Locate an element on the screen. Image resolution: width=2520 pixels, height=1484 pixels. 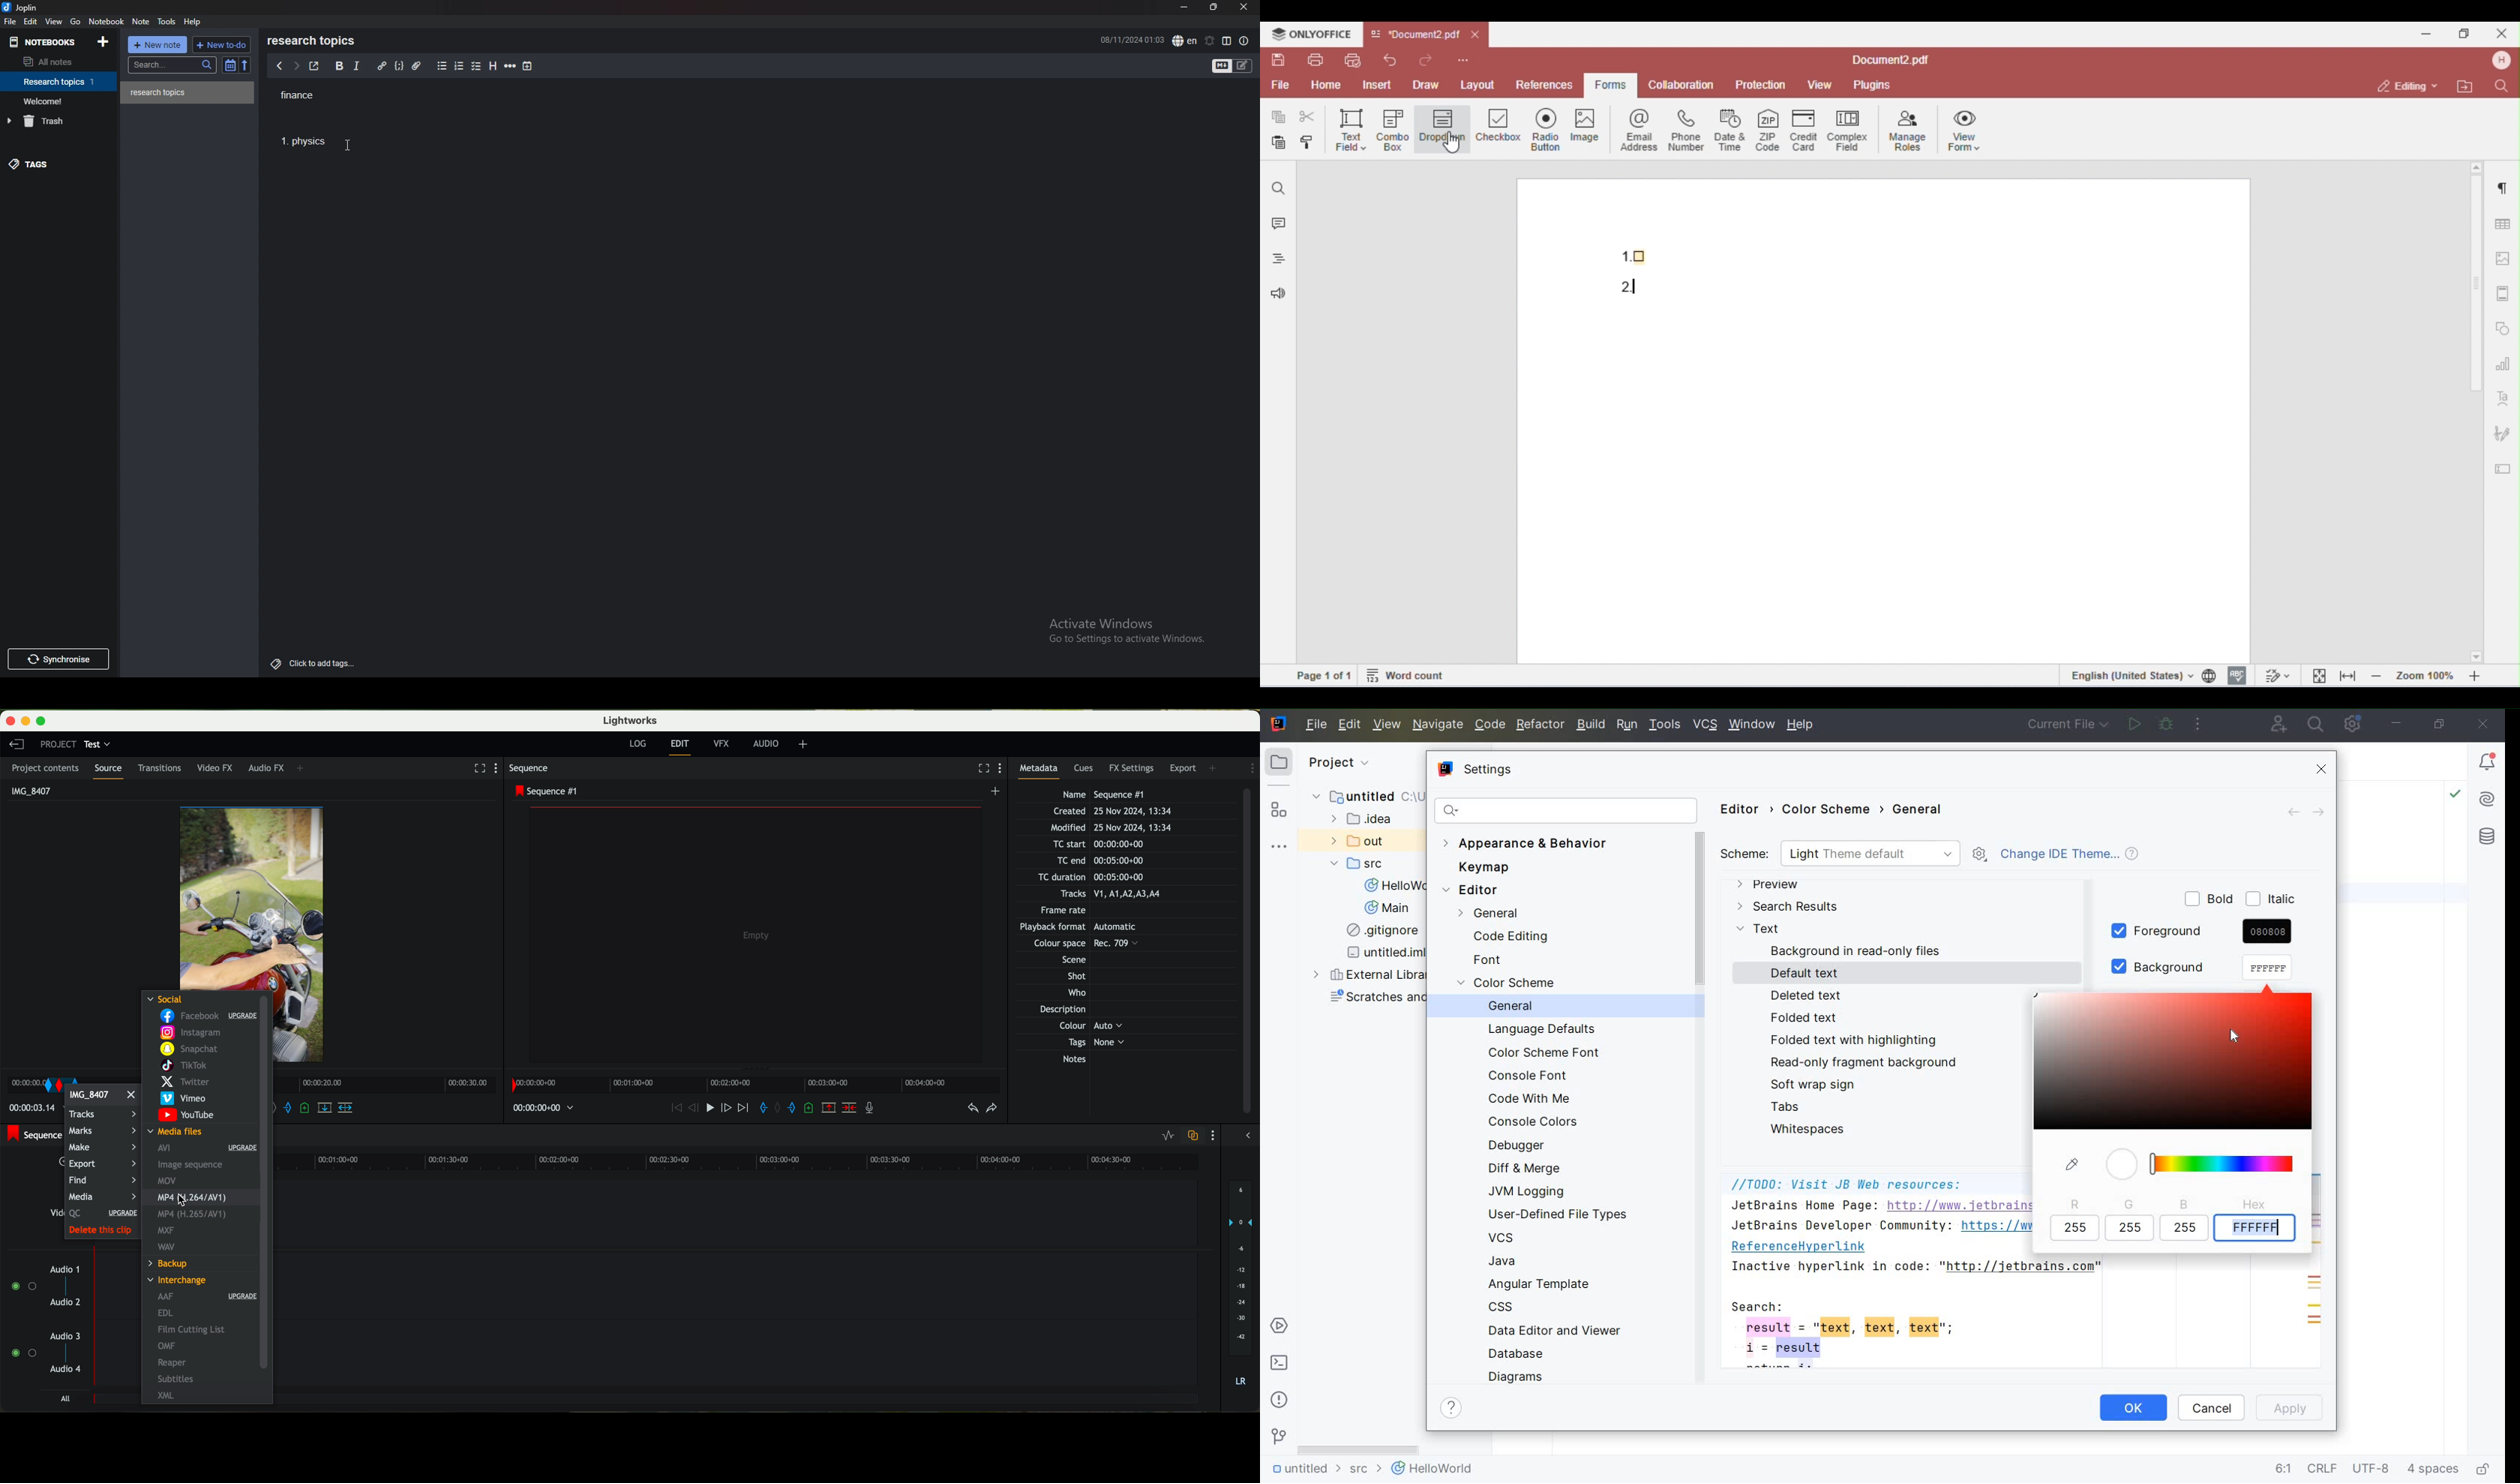
Frame rate is located at coordinates (1066, 912).